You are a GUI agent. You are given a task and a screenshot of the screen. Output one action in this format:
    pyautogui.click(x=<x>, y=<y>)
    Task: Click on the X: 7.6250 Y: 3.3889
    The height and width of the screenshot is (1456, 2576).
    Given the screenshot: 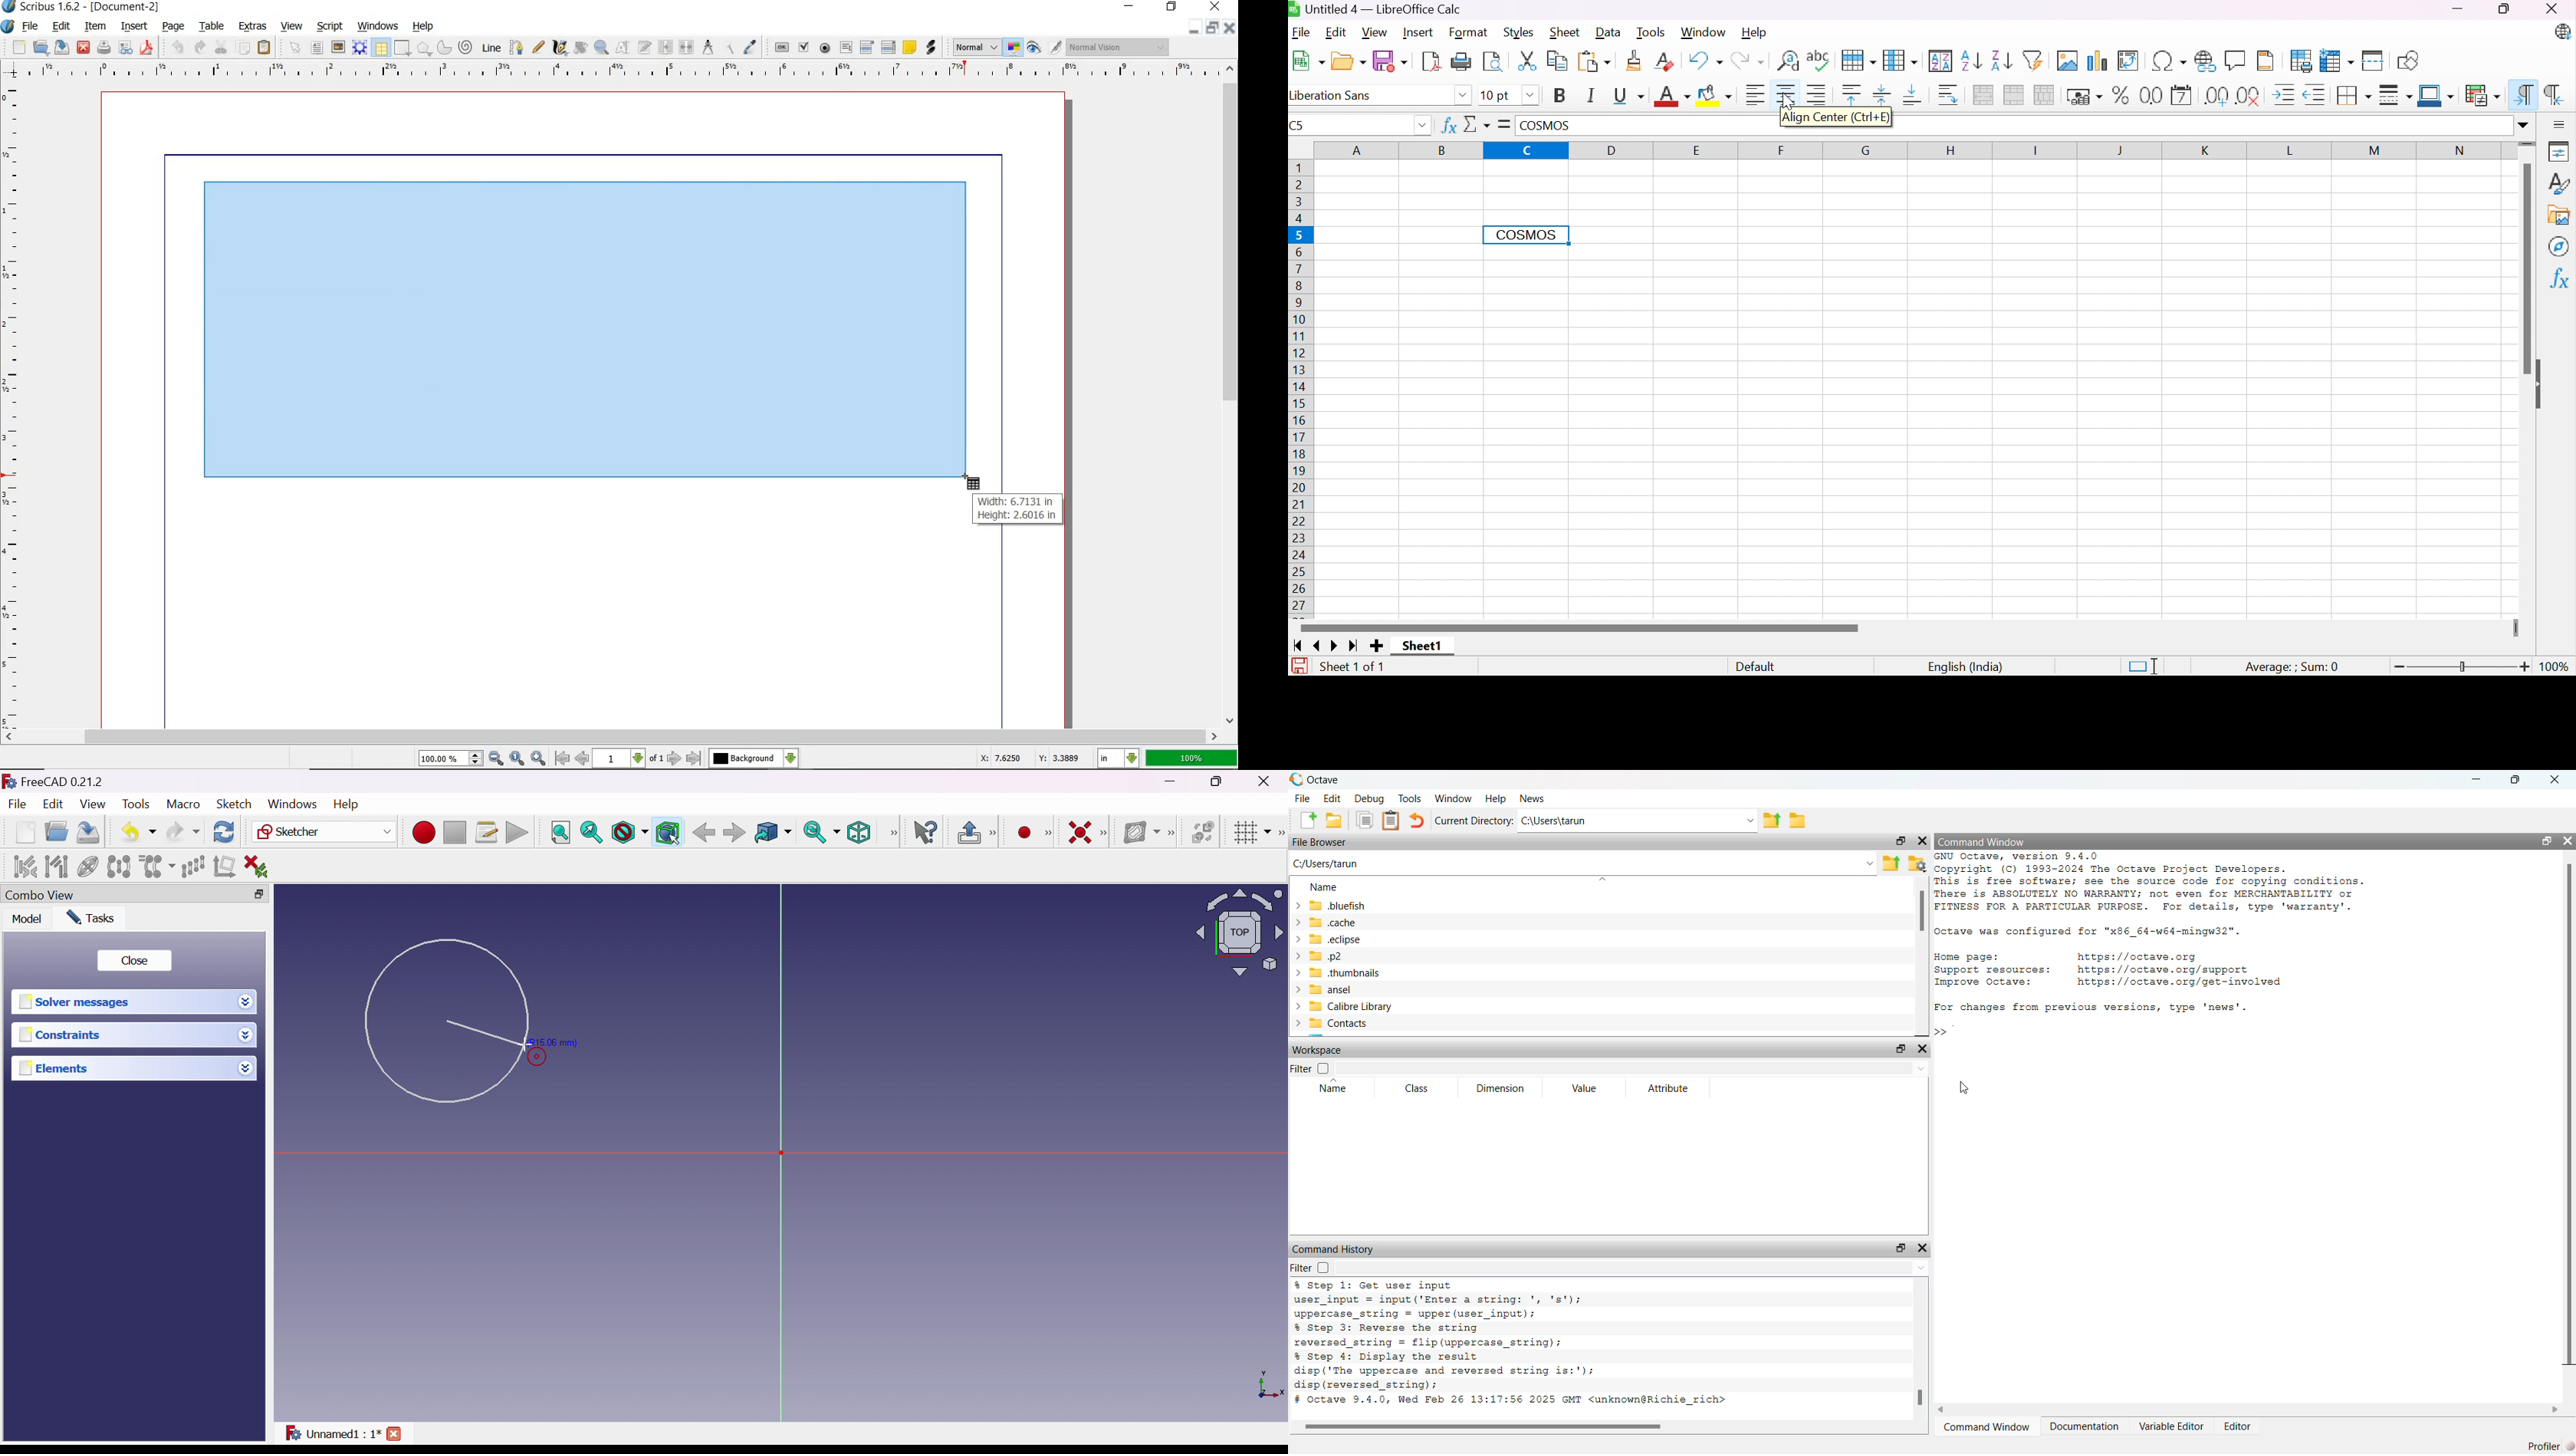 What is the action you would take?
    pyautogui.click(x=1031, y=758)
    